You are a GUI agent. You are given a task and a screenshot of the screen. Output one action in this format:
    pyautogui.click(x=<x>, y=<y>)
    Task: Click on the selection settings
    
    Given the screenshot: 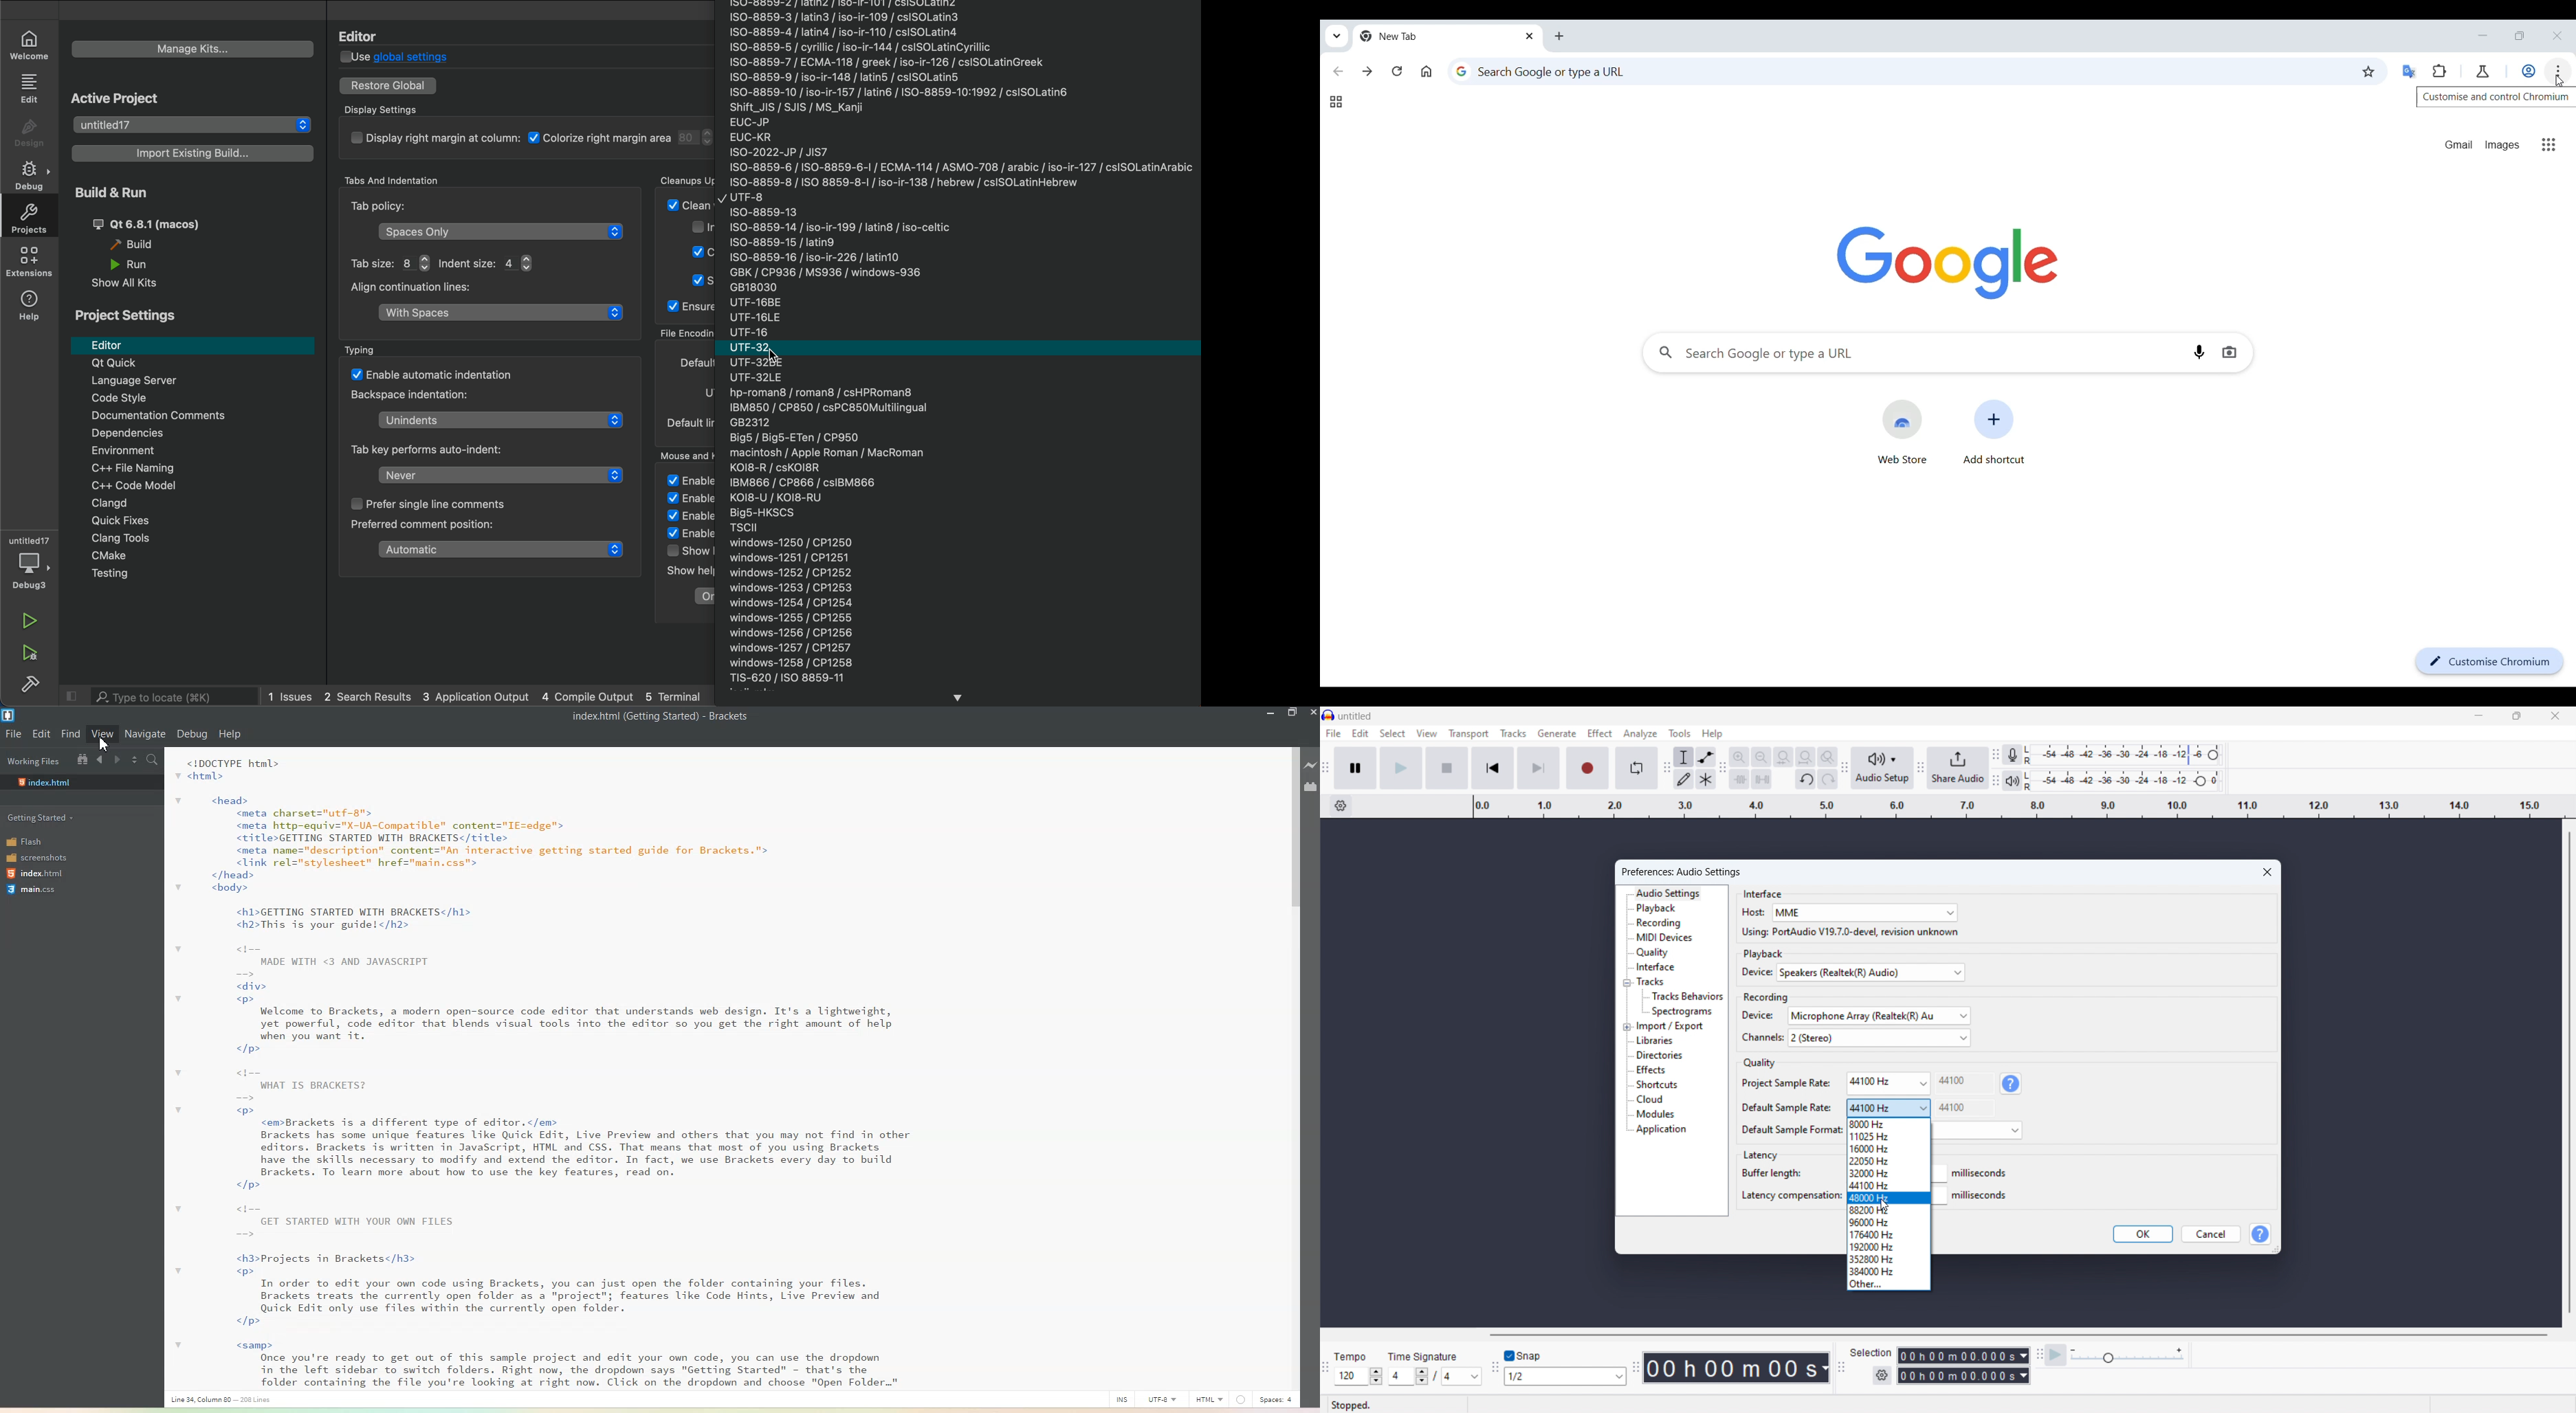 What is the action you would take?
    pyautogui.click(x=1882, y=1375)
    